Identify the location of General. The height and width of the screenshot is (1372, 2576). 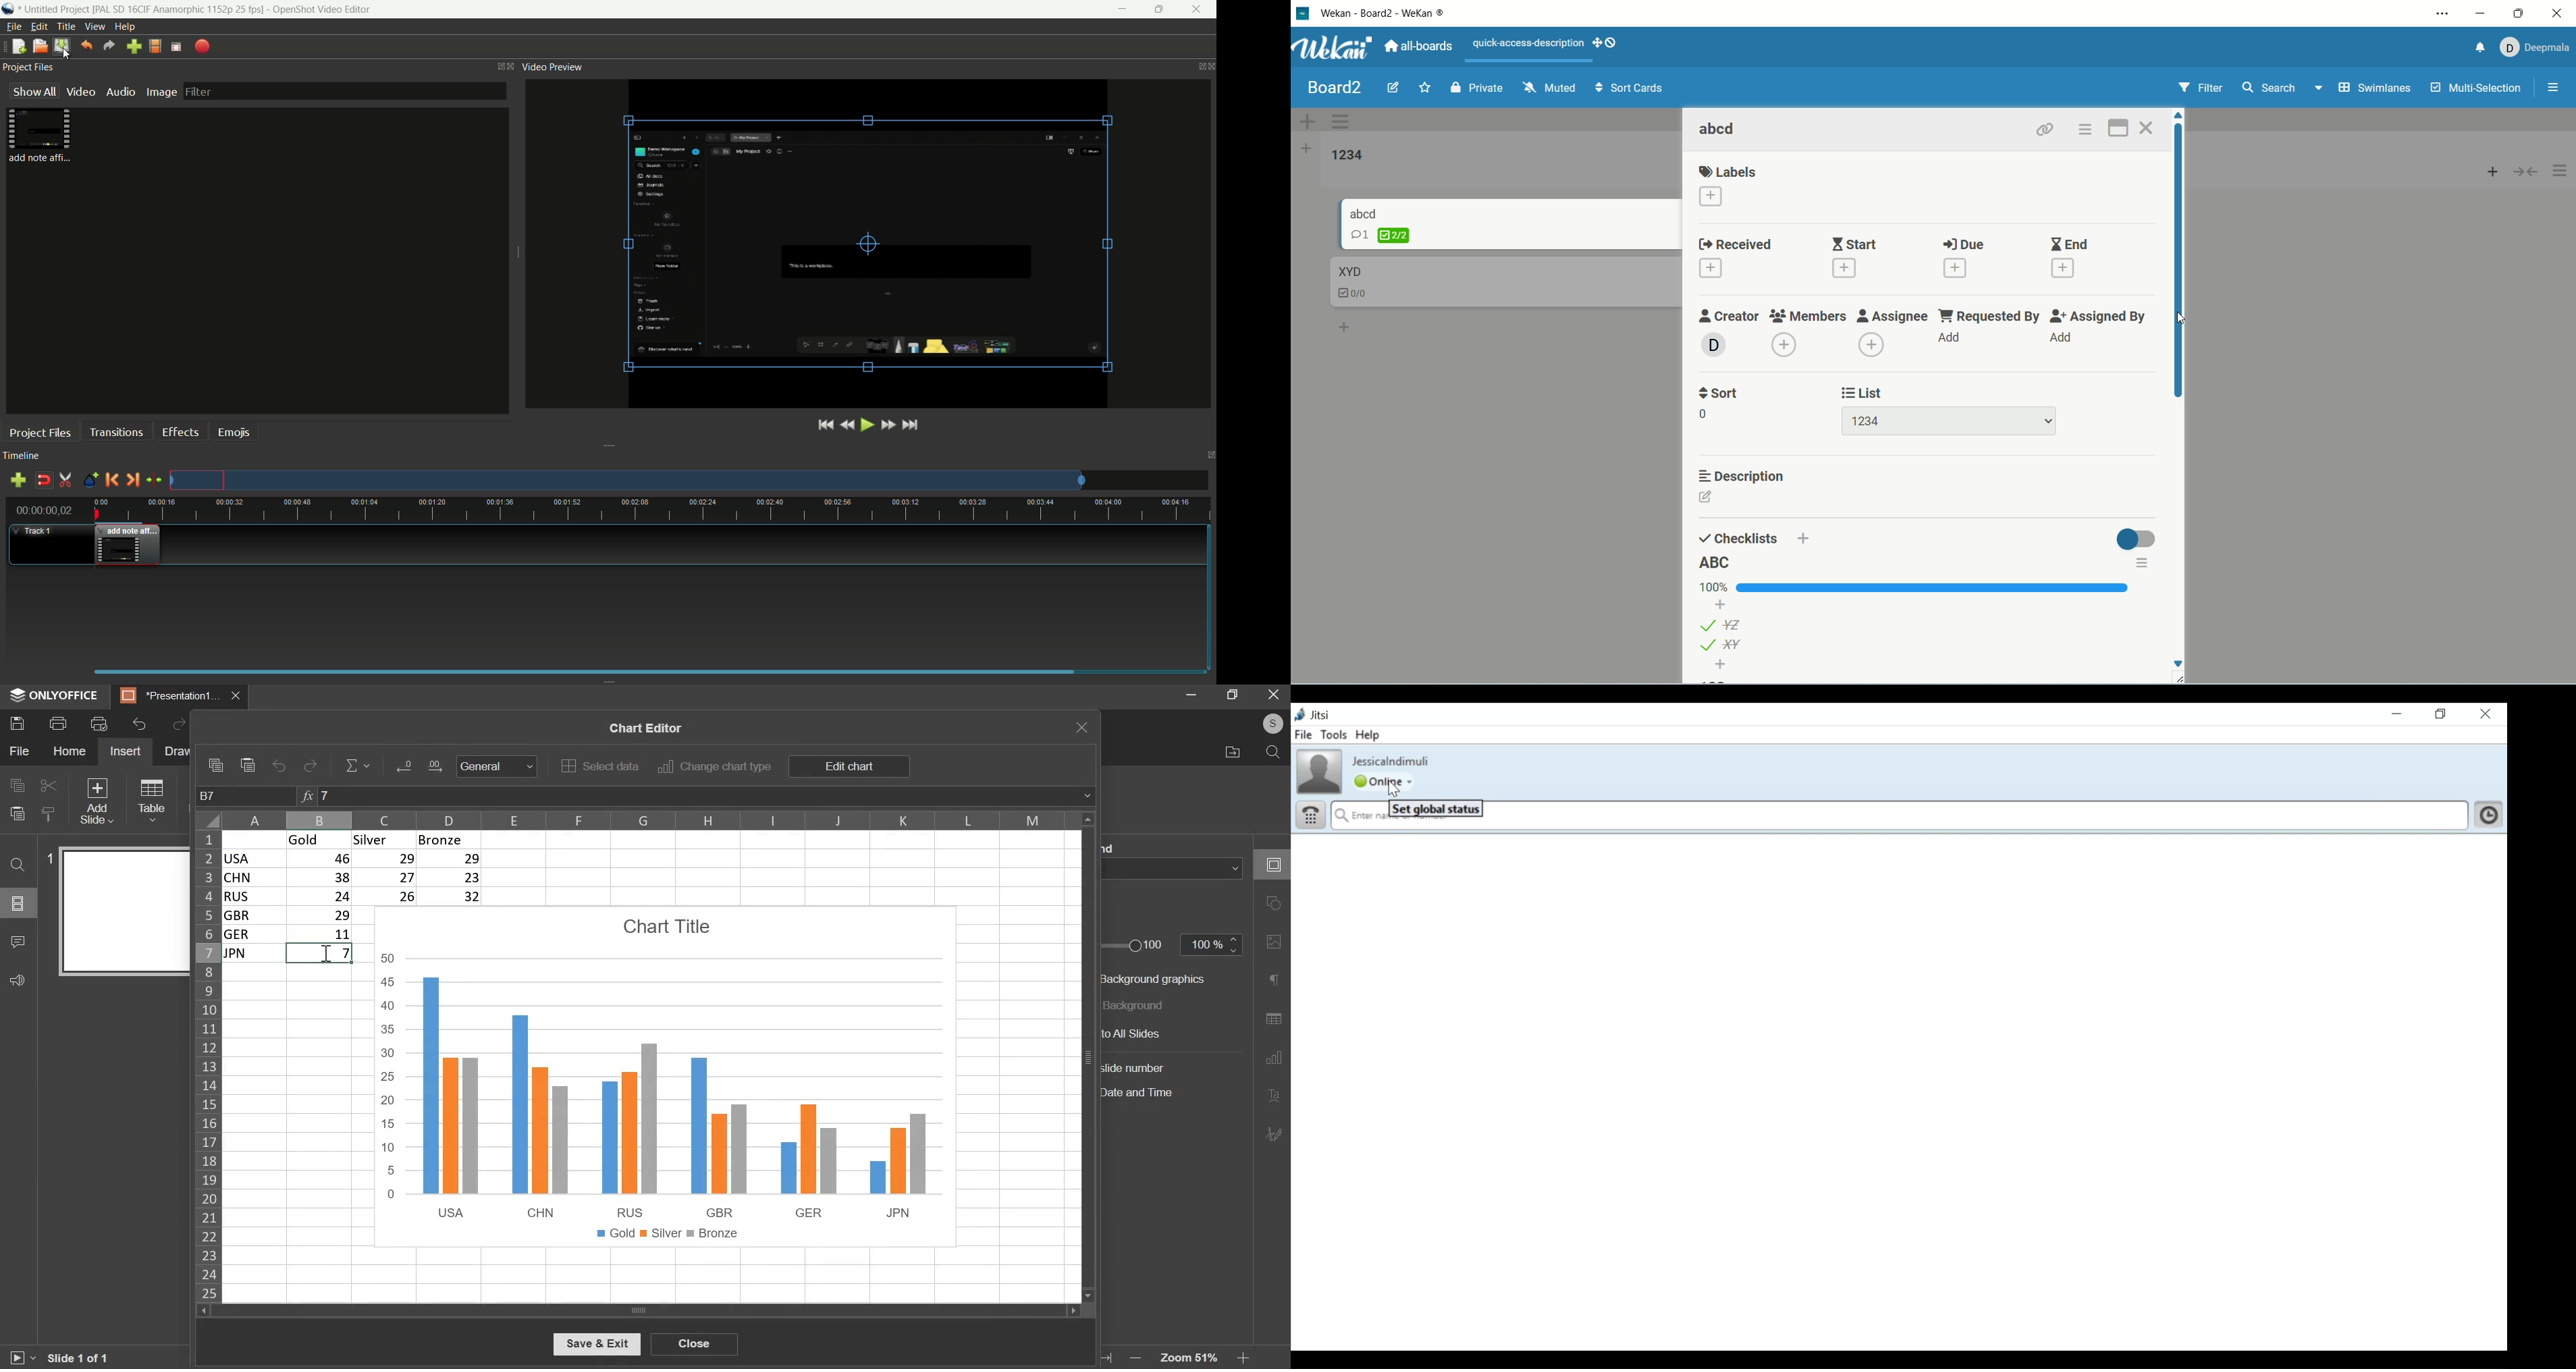
(498, 766).